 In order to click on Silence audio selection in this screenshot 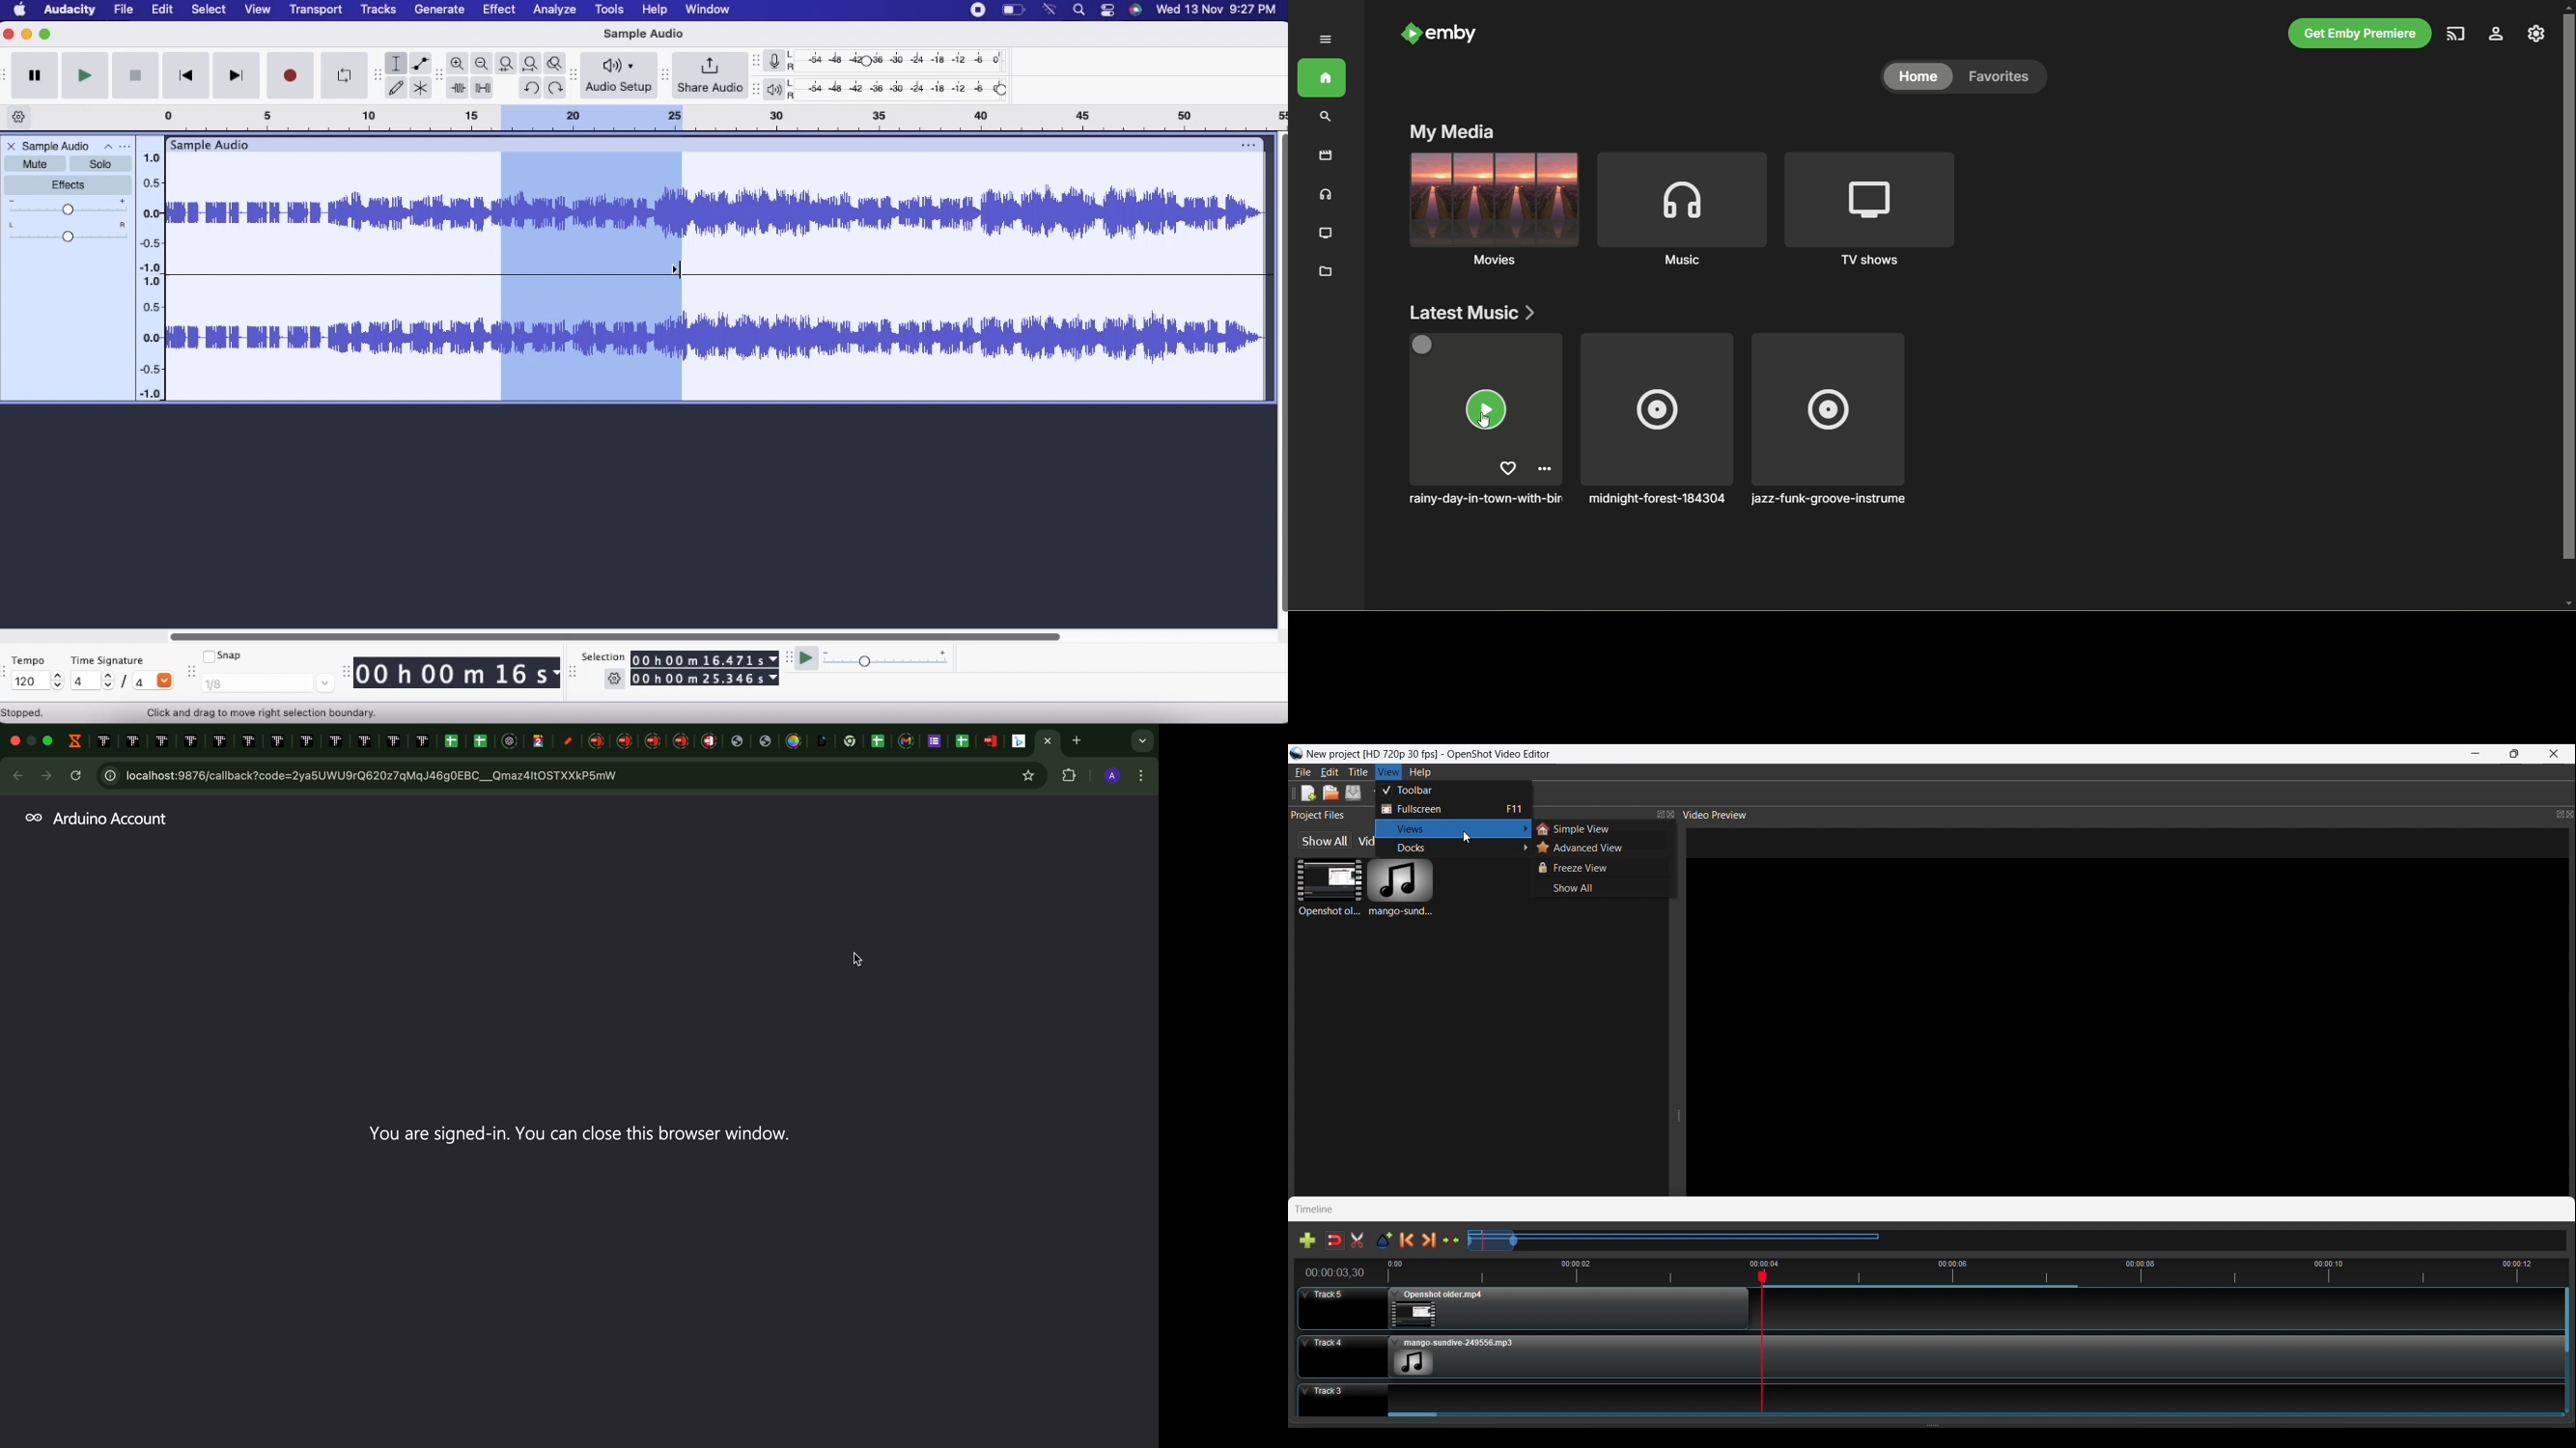, I will do `click(485, 89)`.